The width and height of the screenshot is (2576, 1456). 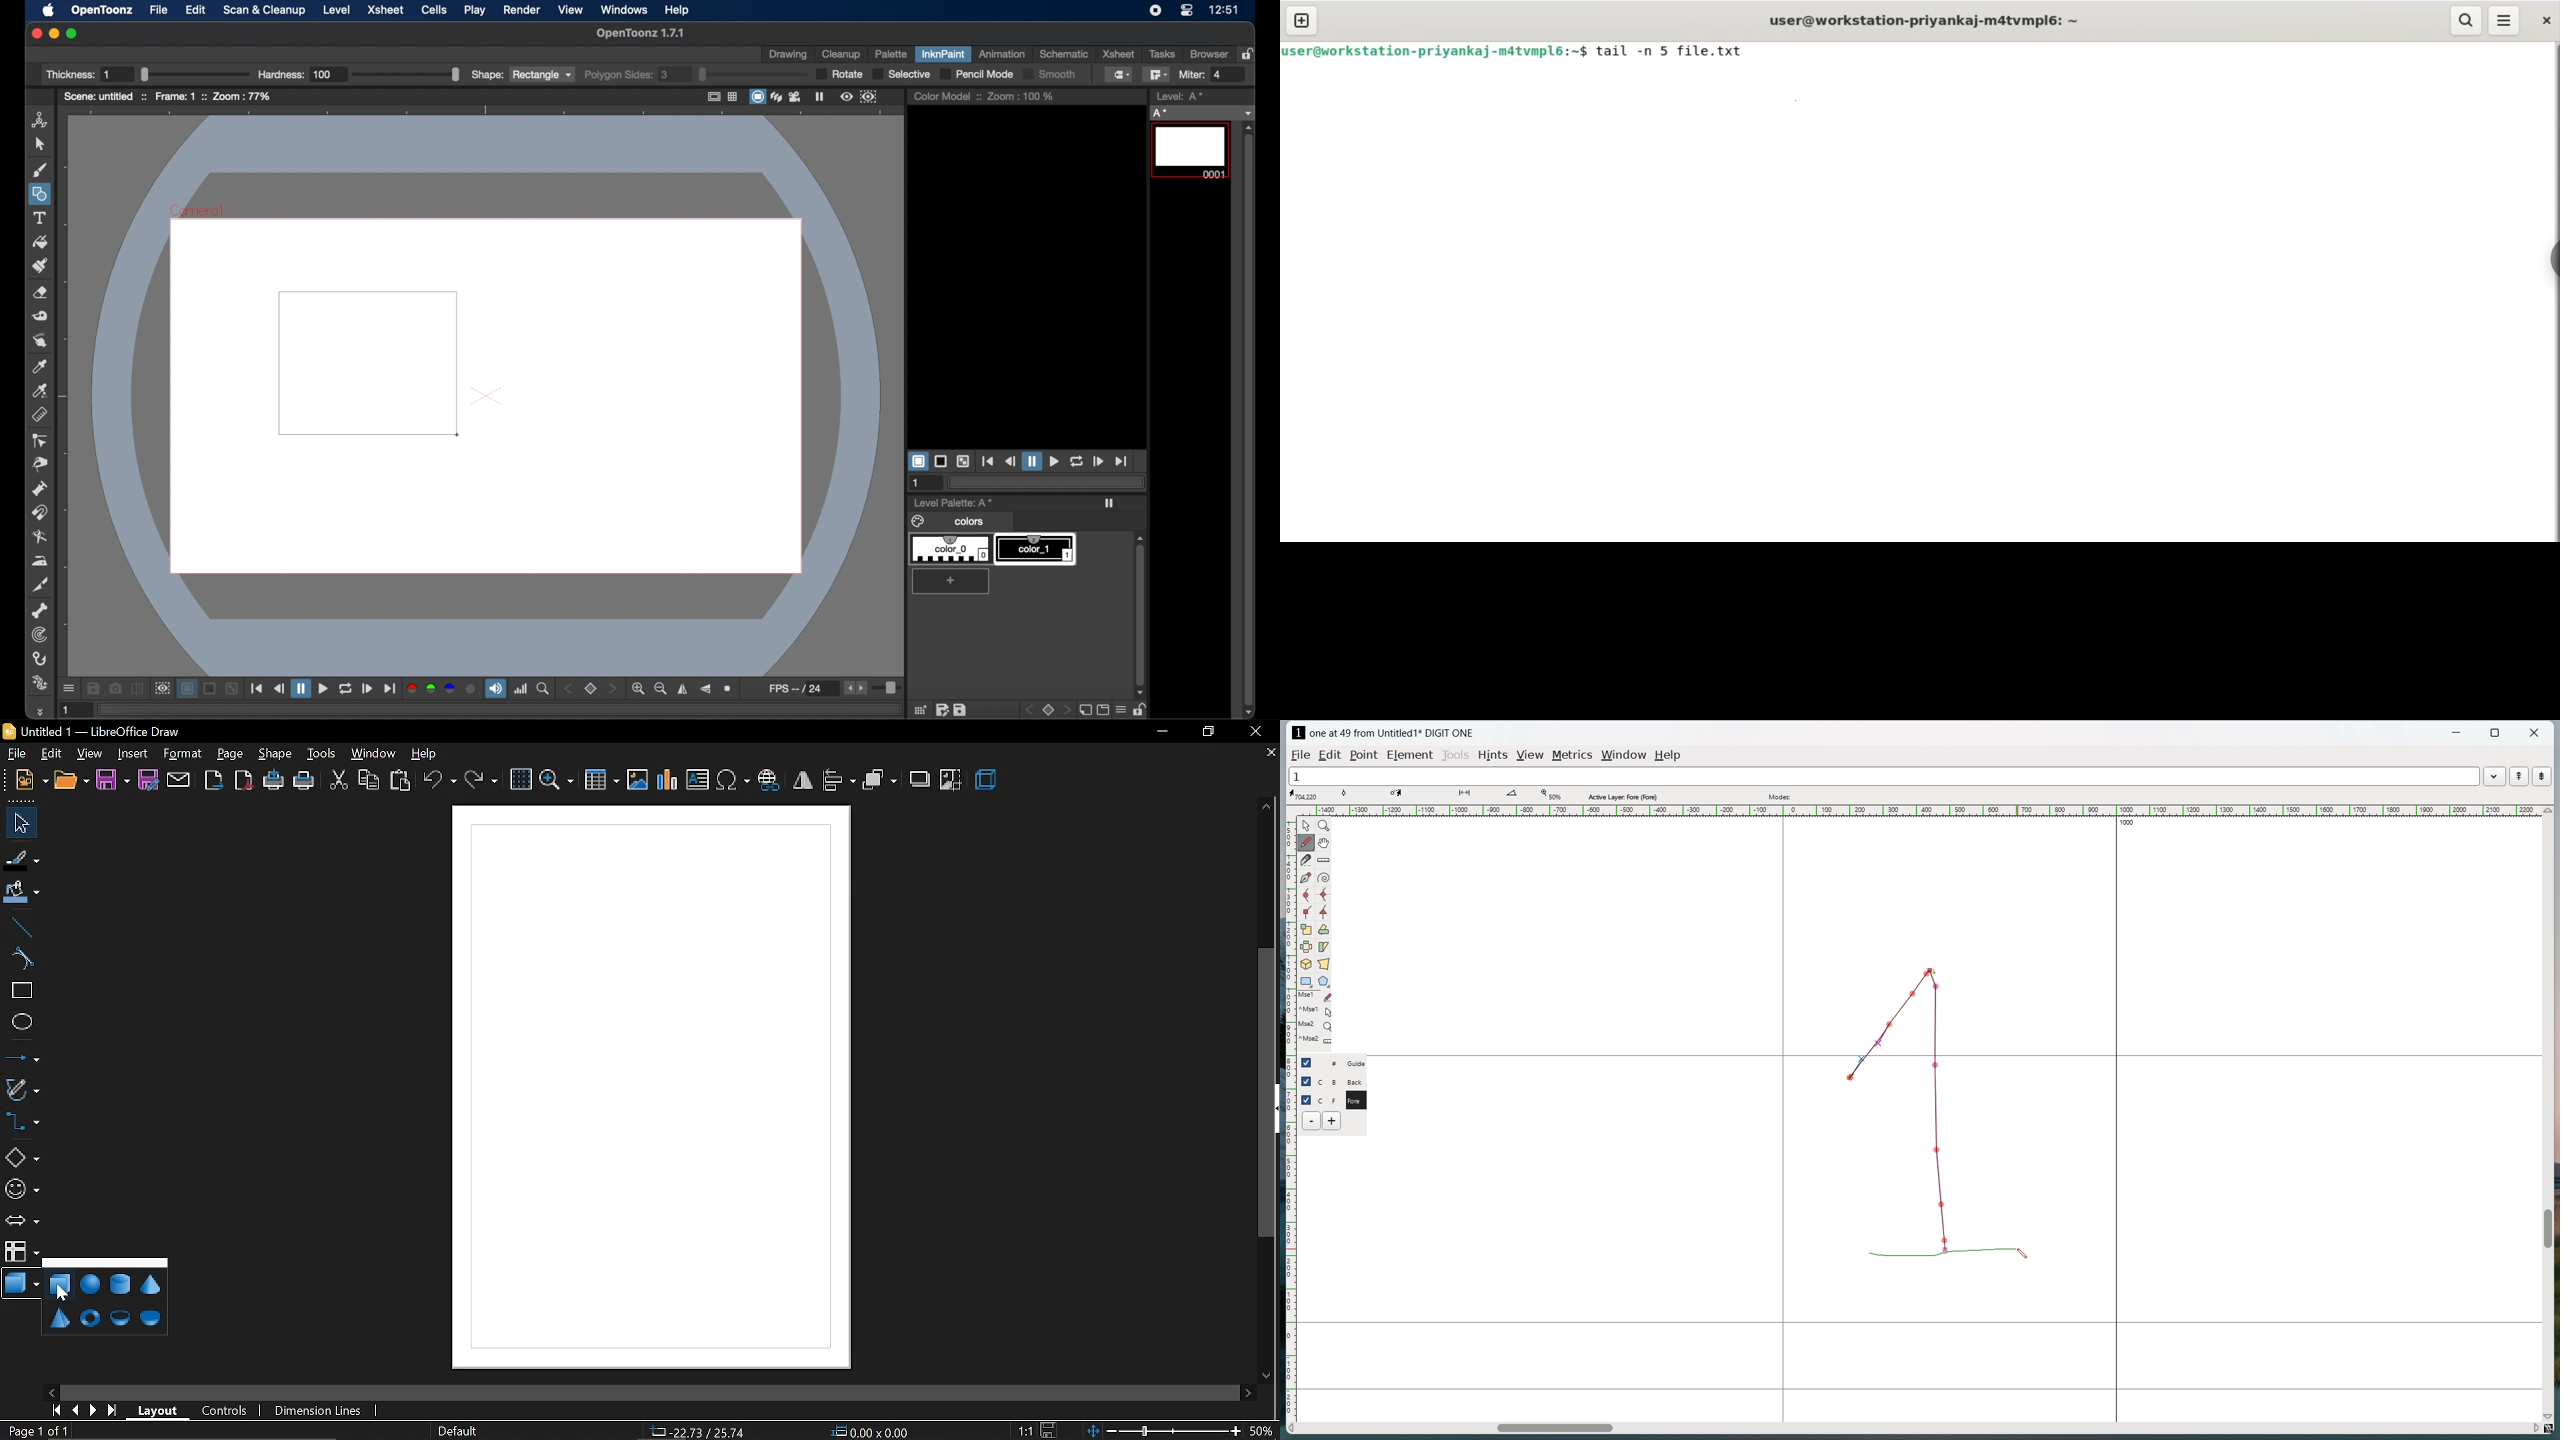 What do you see at coordinates (51, 1411) in the screenshot?
I see `go to first page` at bounding box center [51, 1411].